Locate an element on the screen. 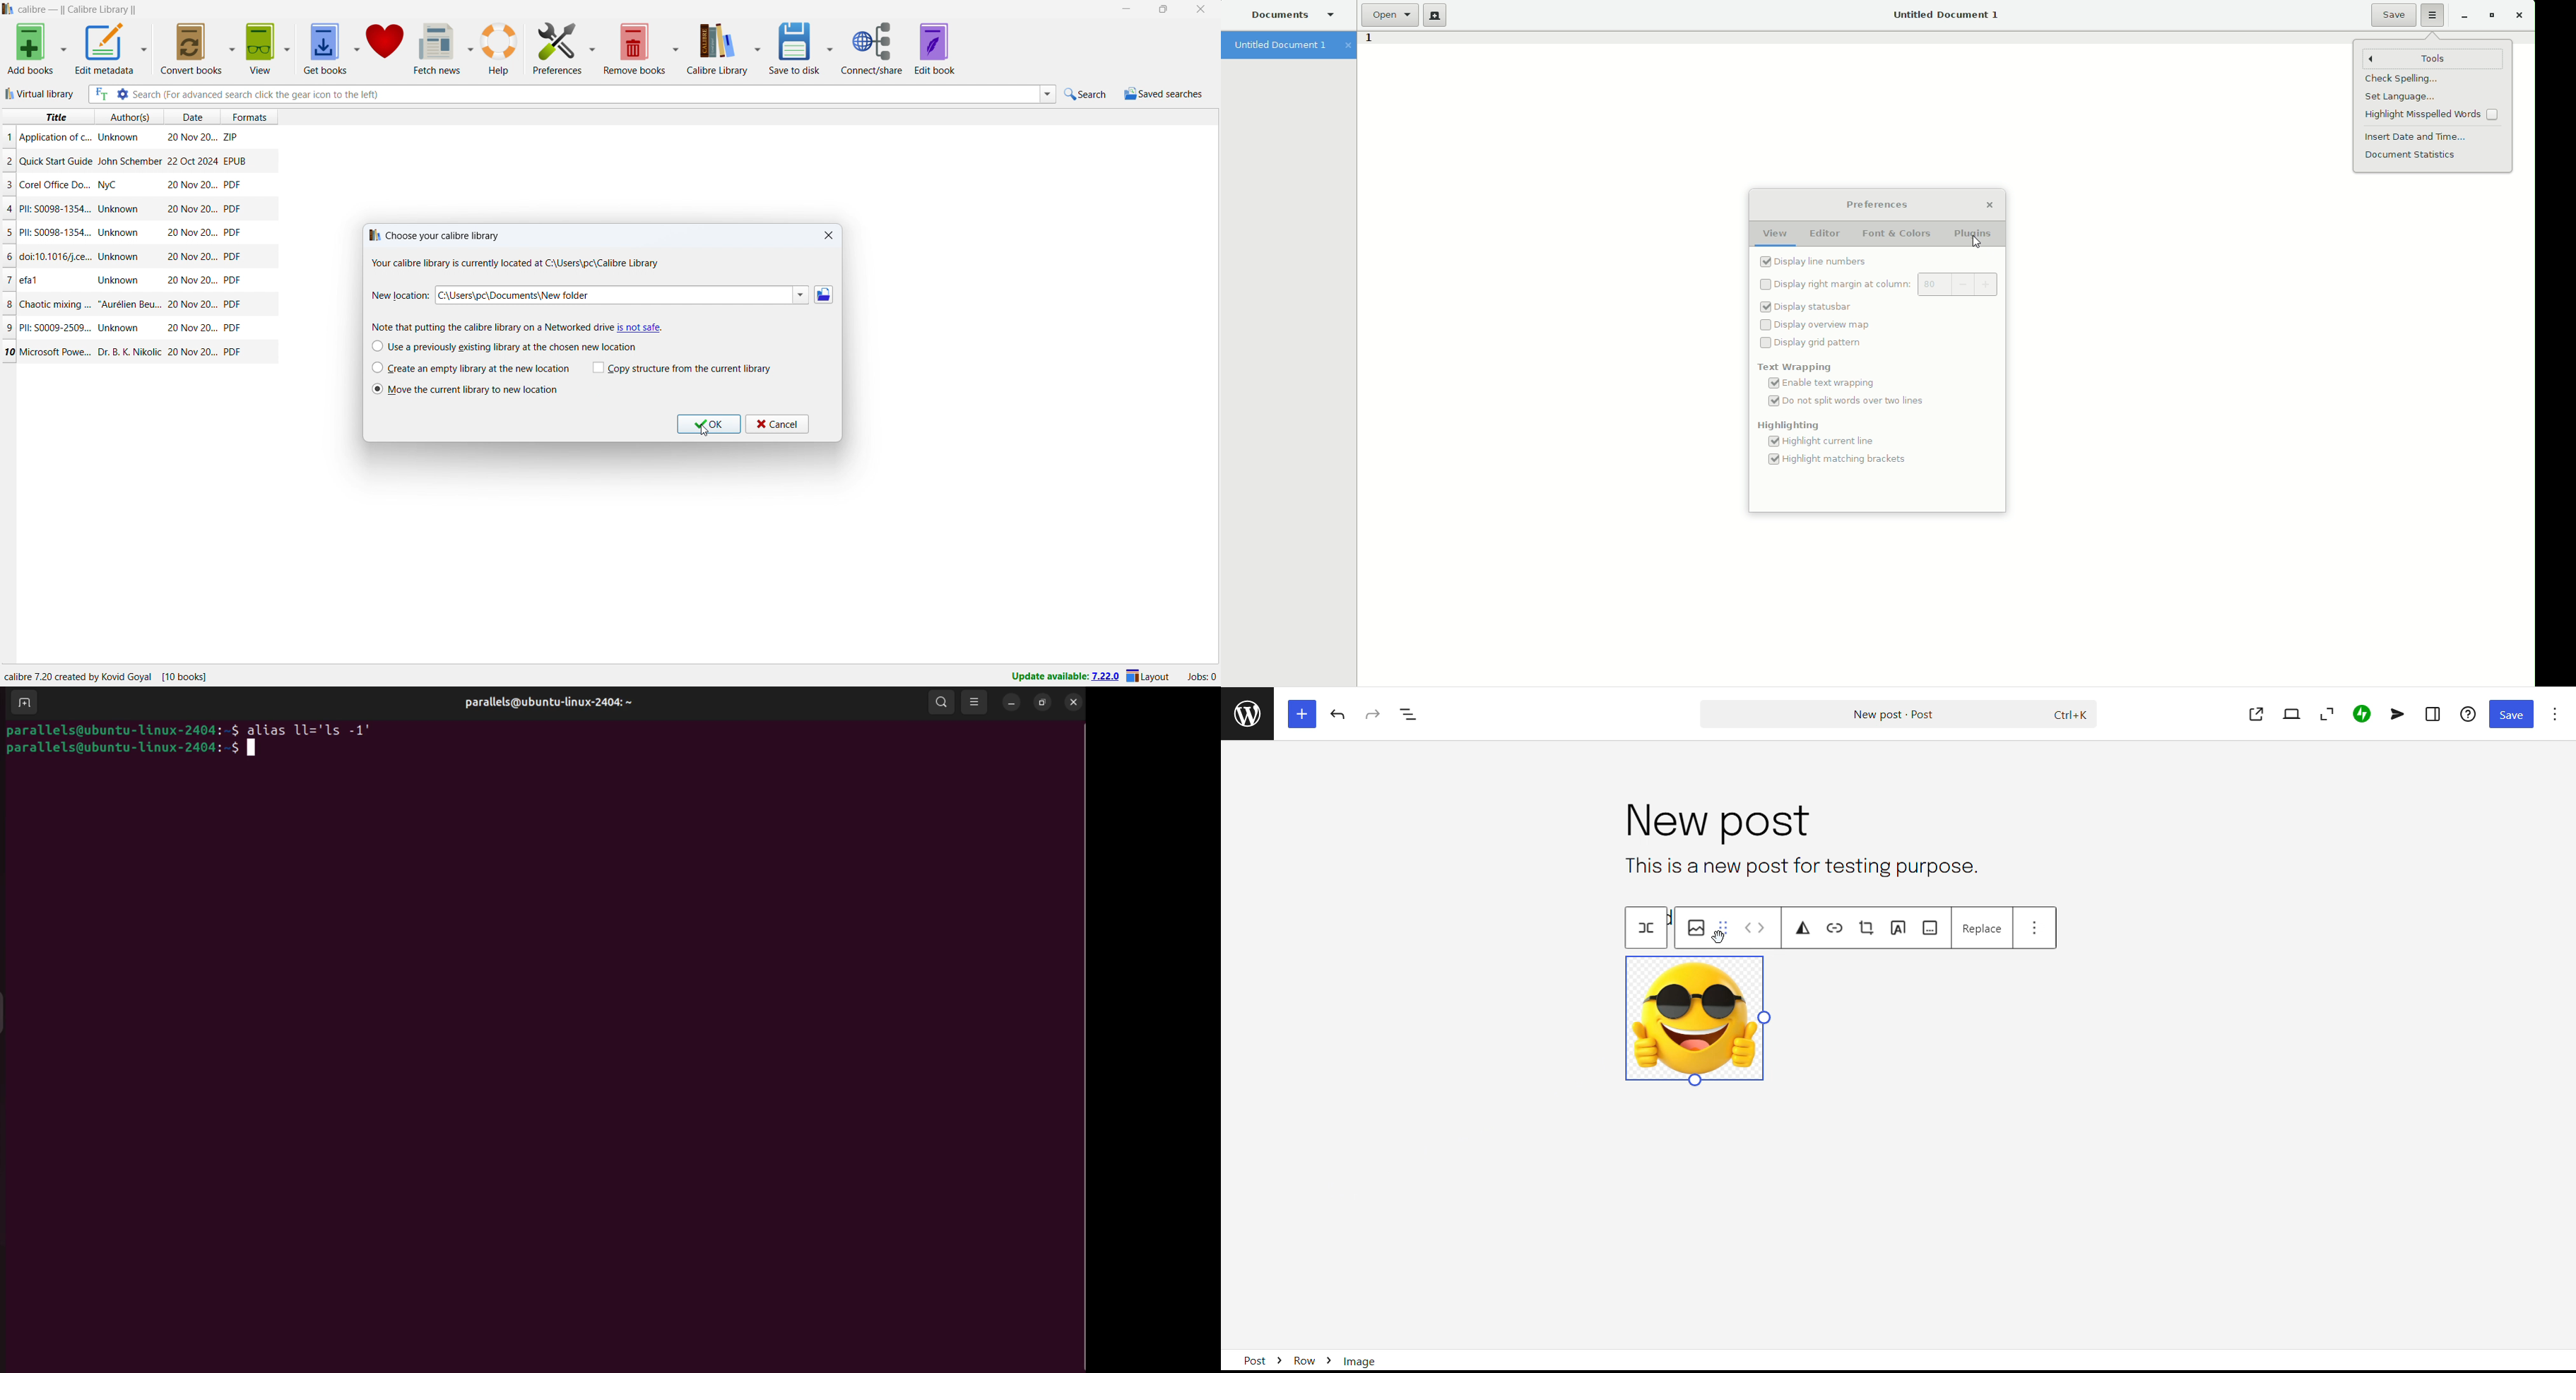  use a previously existing library at the chosen new location is located at coordinates (504, 346).